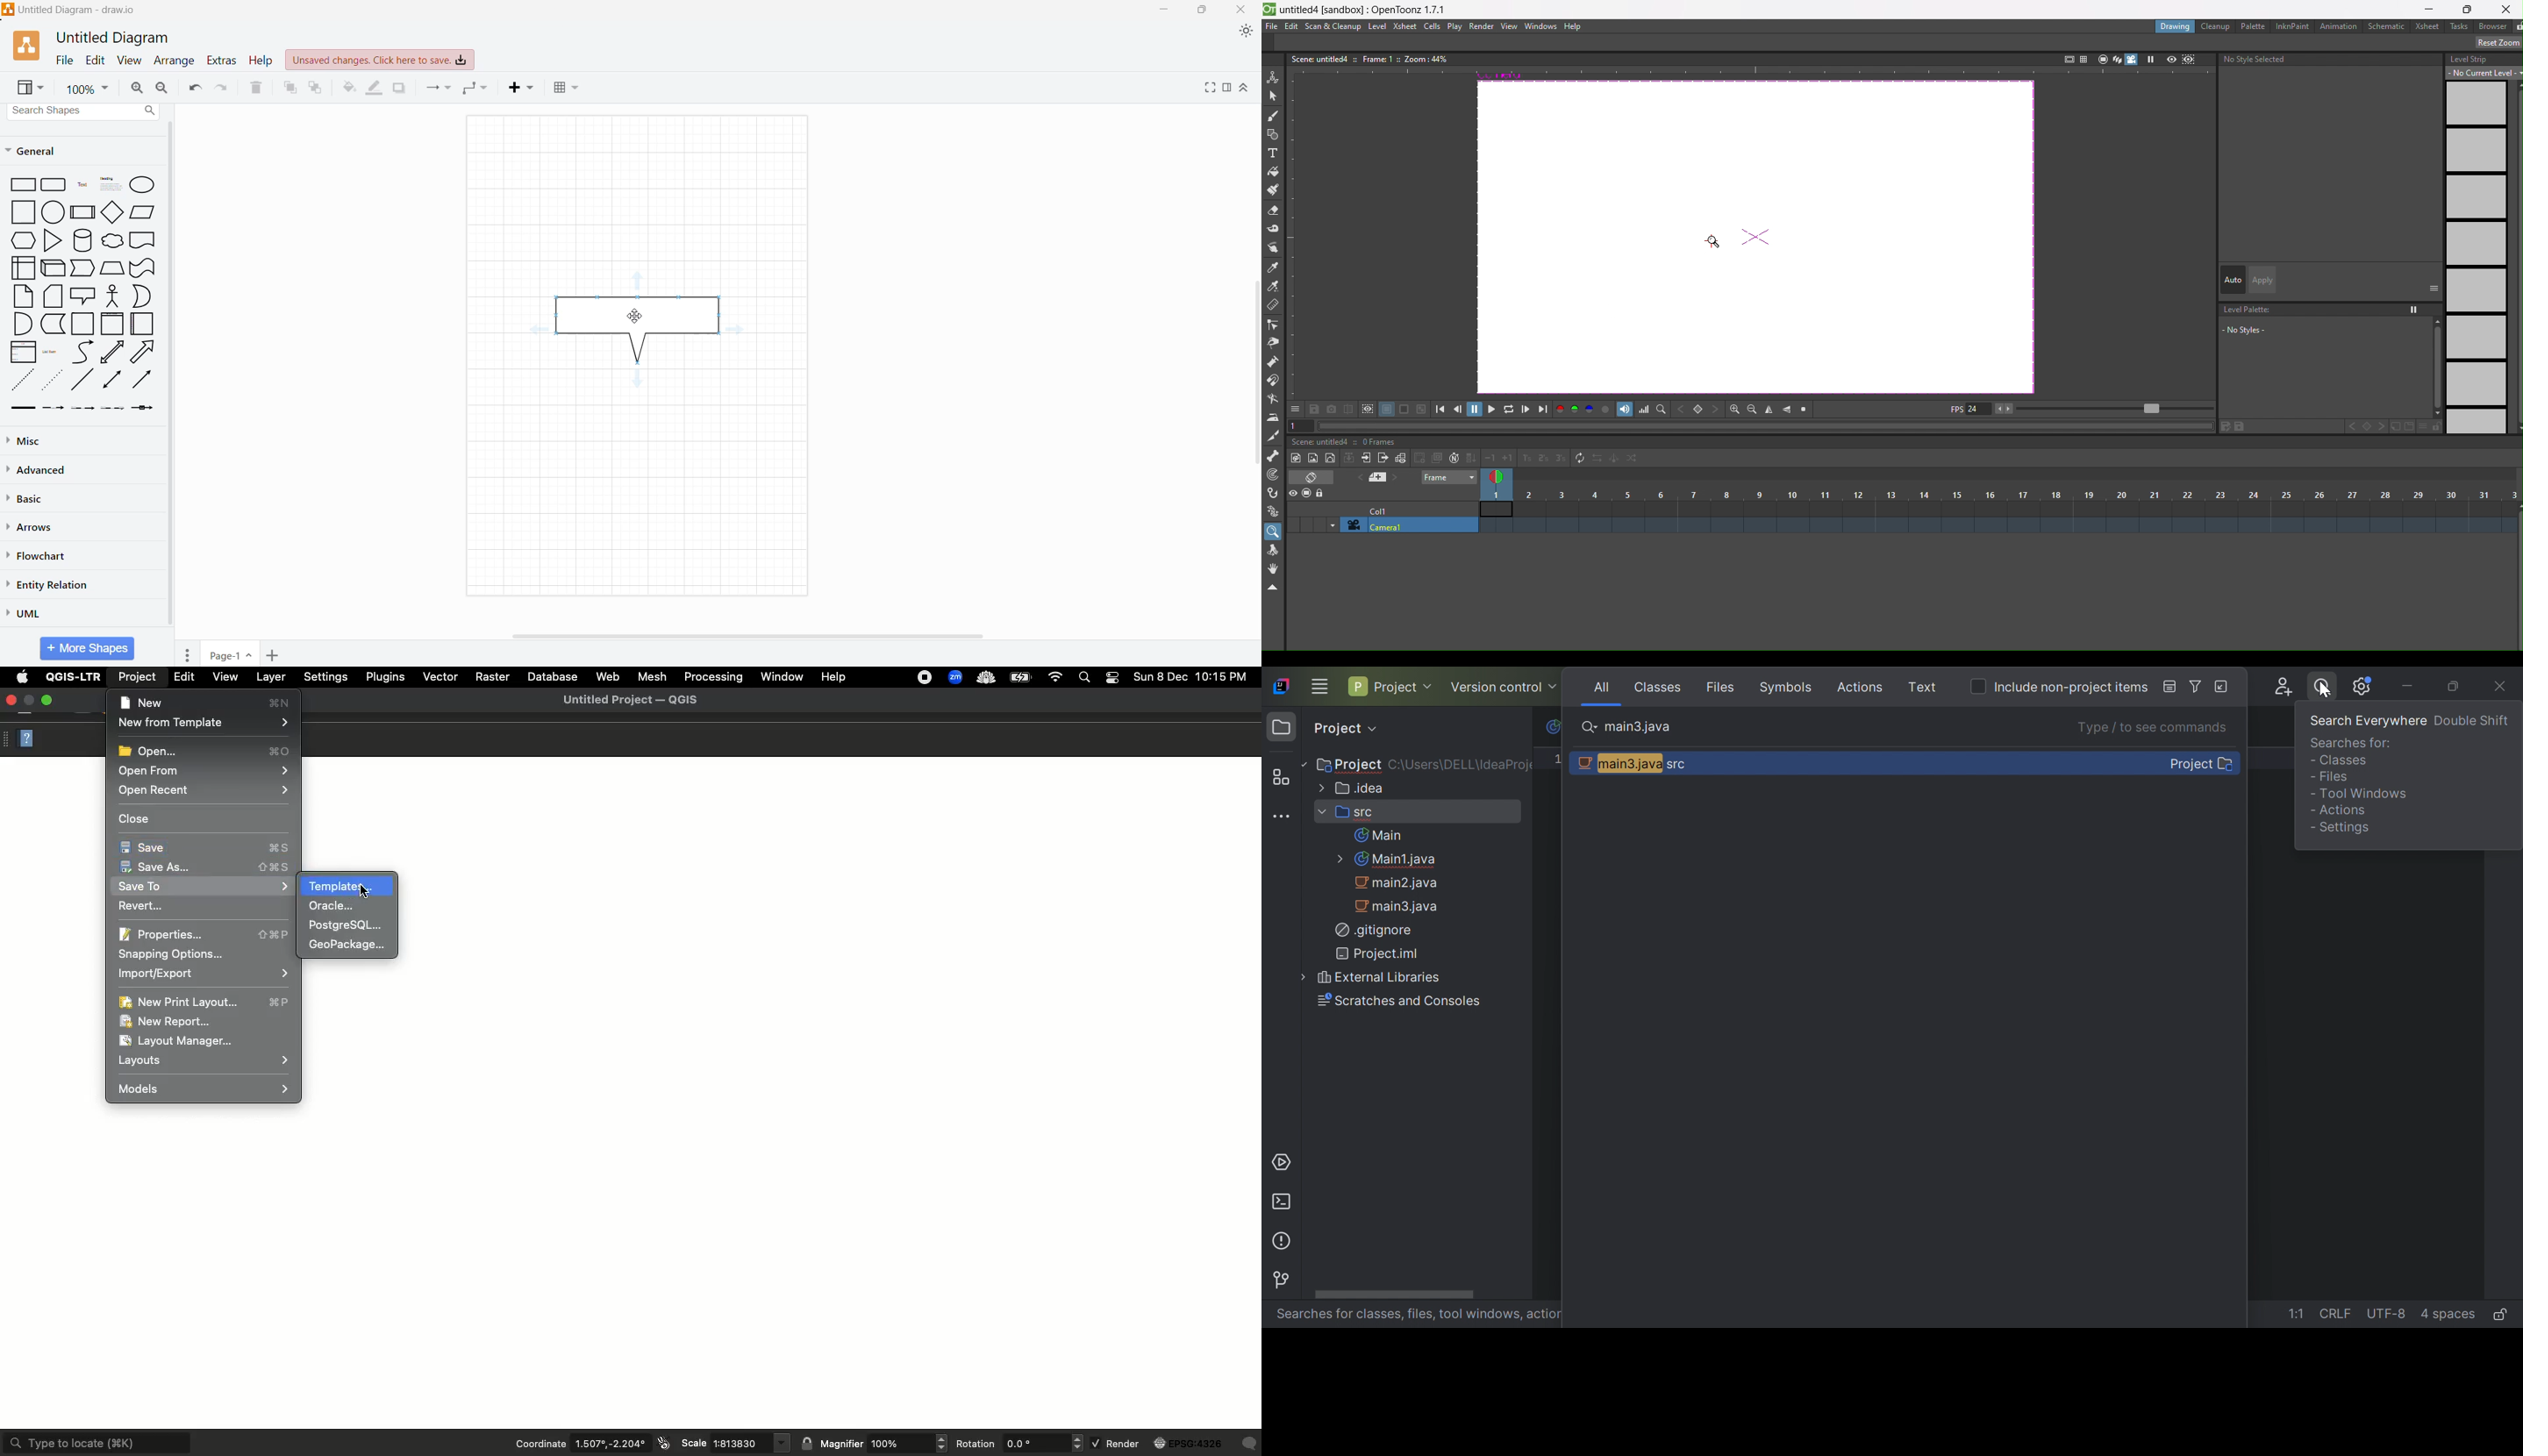  What do you see at coordinates (143, 296) in the screenshot?
I see `Half Circle` at bounding box center [143, 296].